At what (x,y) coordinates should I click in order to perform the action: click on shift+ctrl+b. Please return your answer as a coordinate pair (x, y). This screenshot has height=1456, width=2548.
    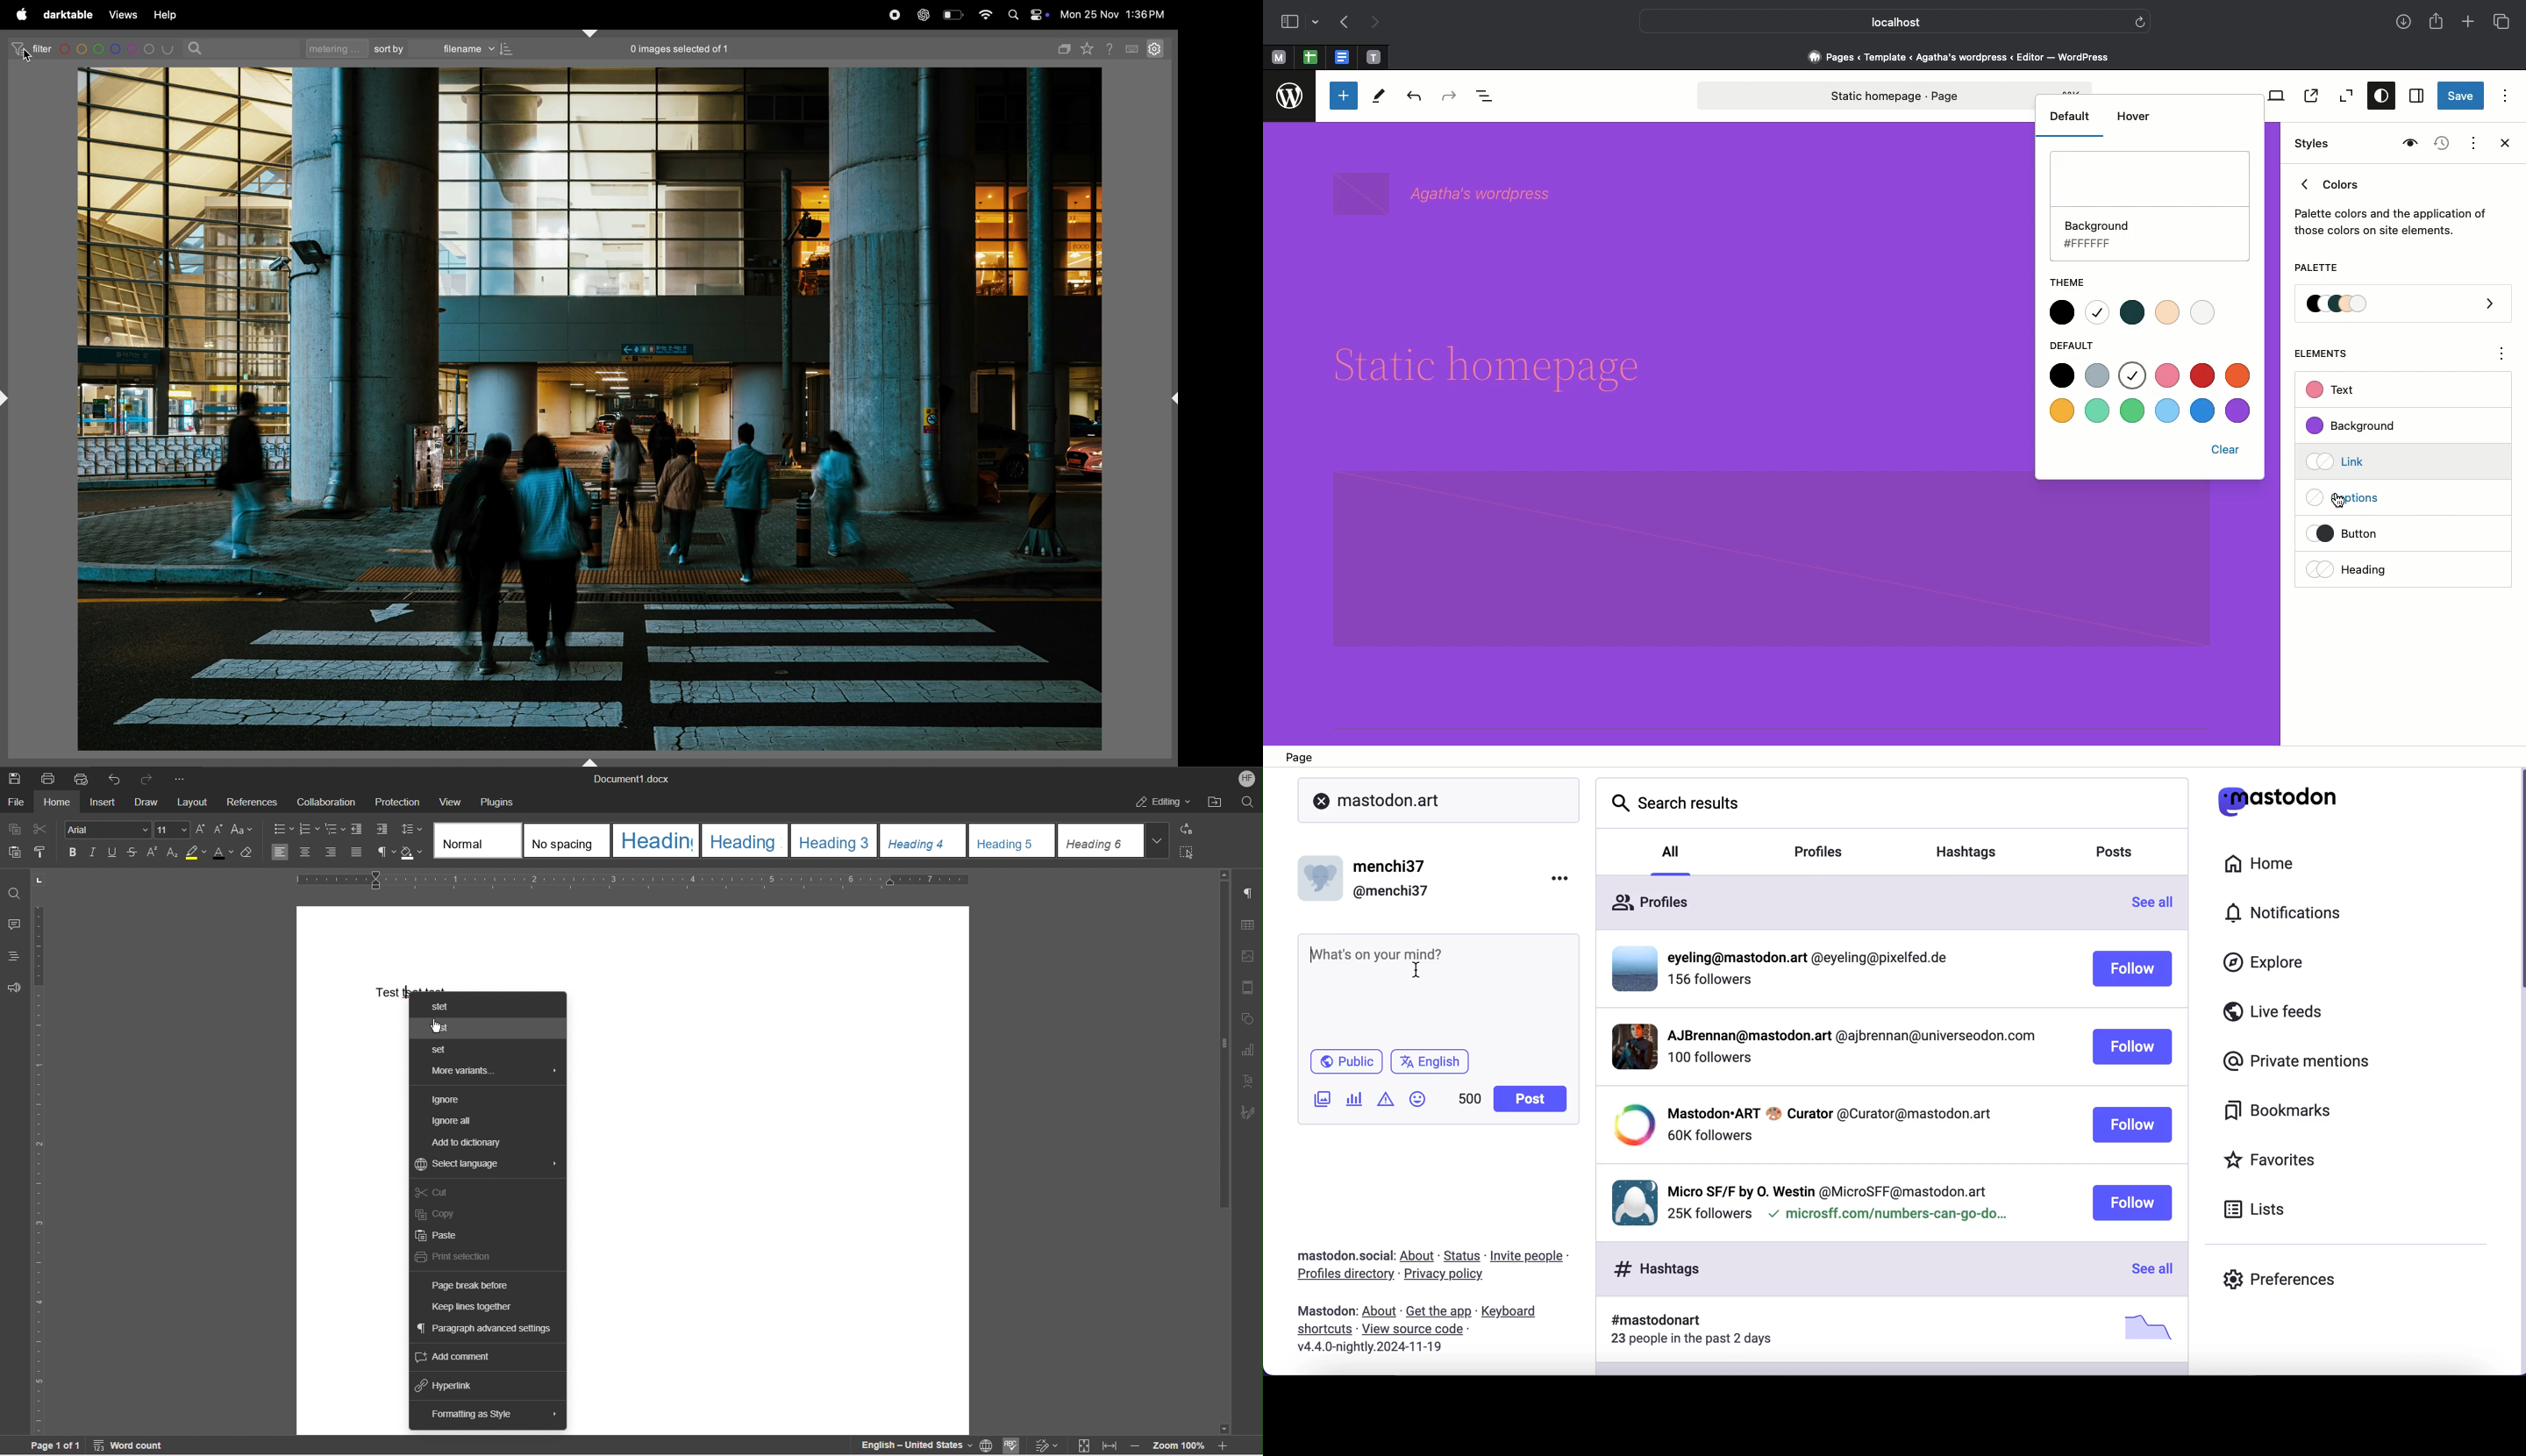
    Looking at the image, I should click on (591, 761).